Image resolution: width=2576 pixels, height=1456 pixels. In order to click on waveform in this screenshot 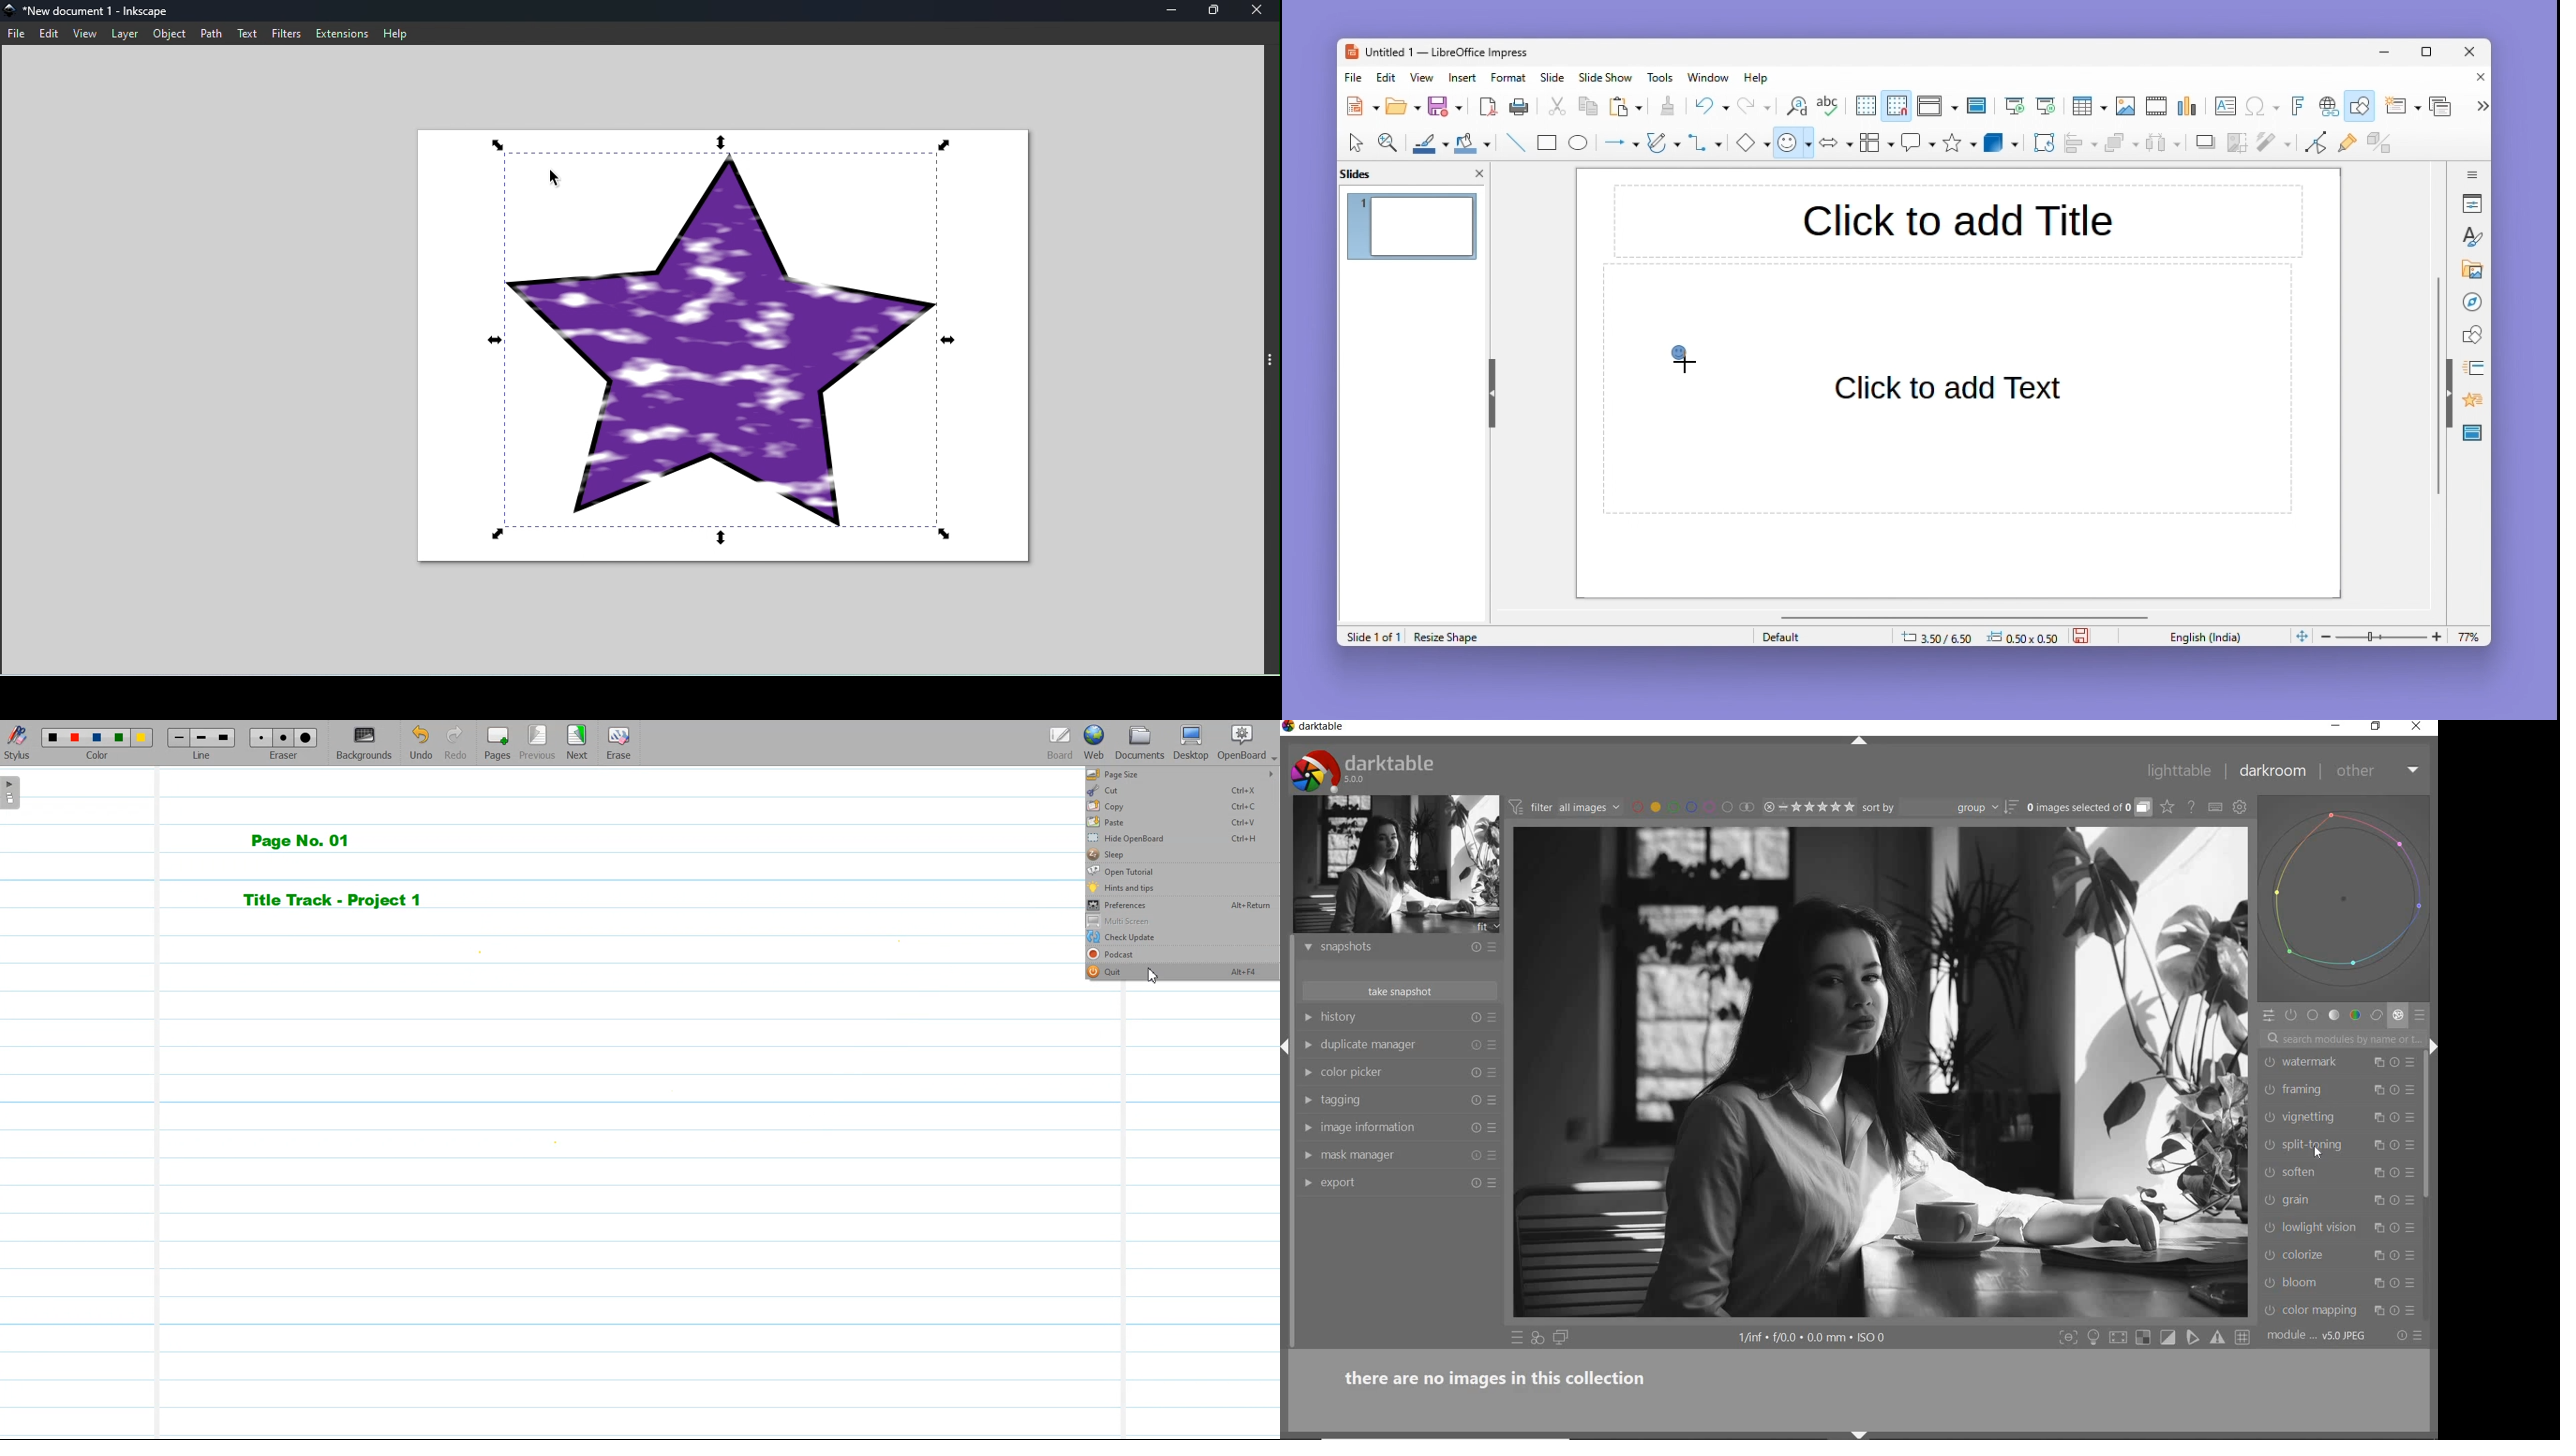, I will do `click(2350, 900)`.